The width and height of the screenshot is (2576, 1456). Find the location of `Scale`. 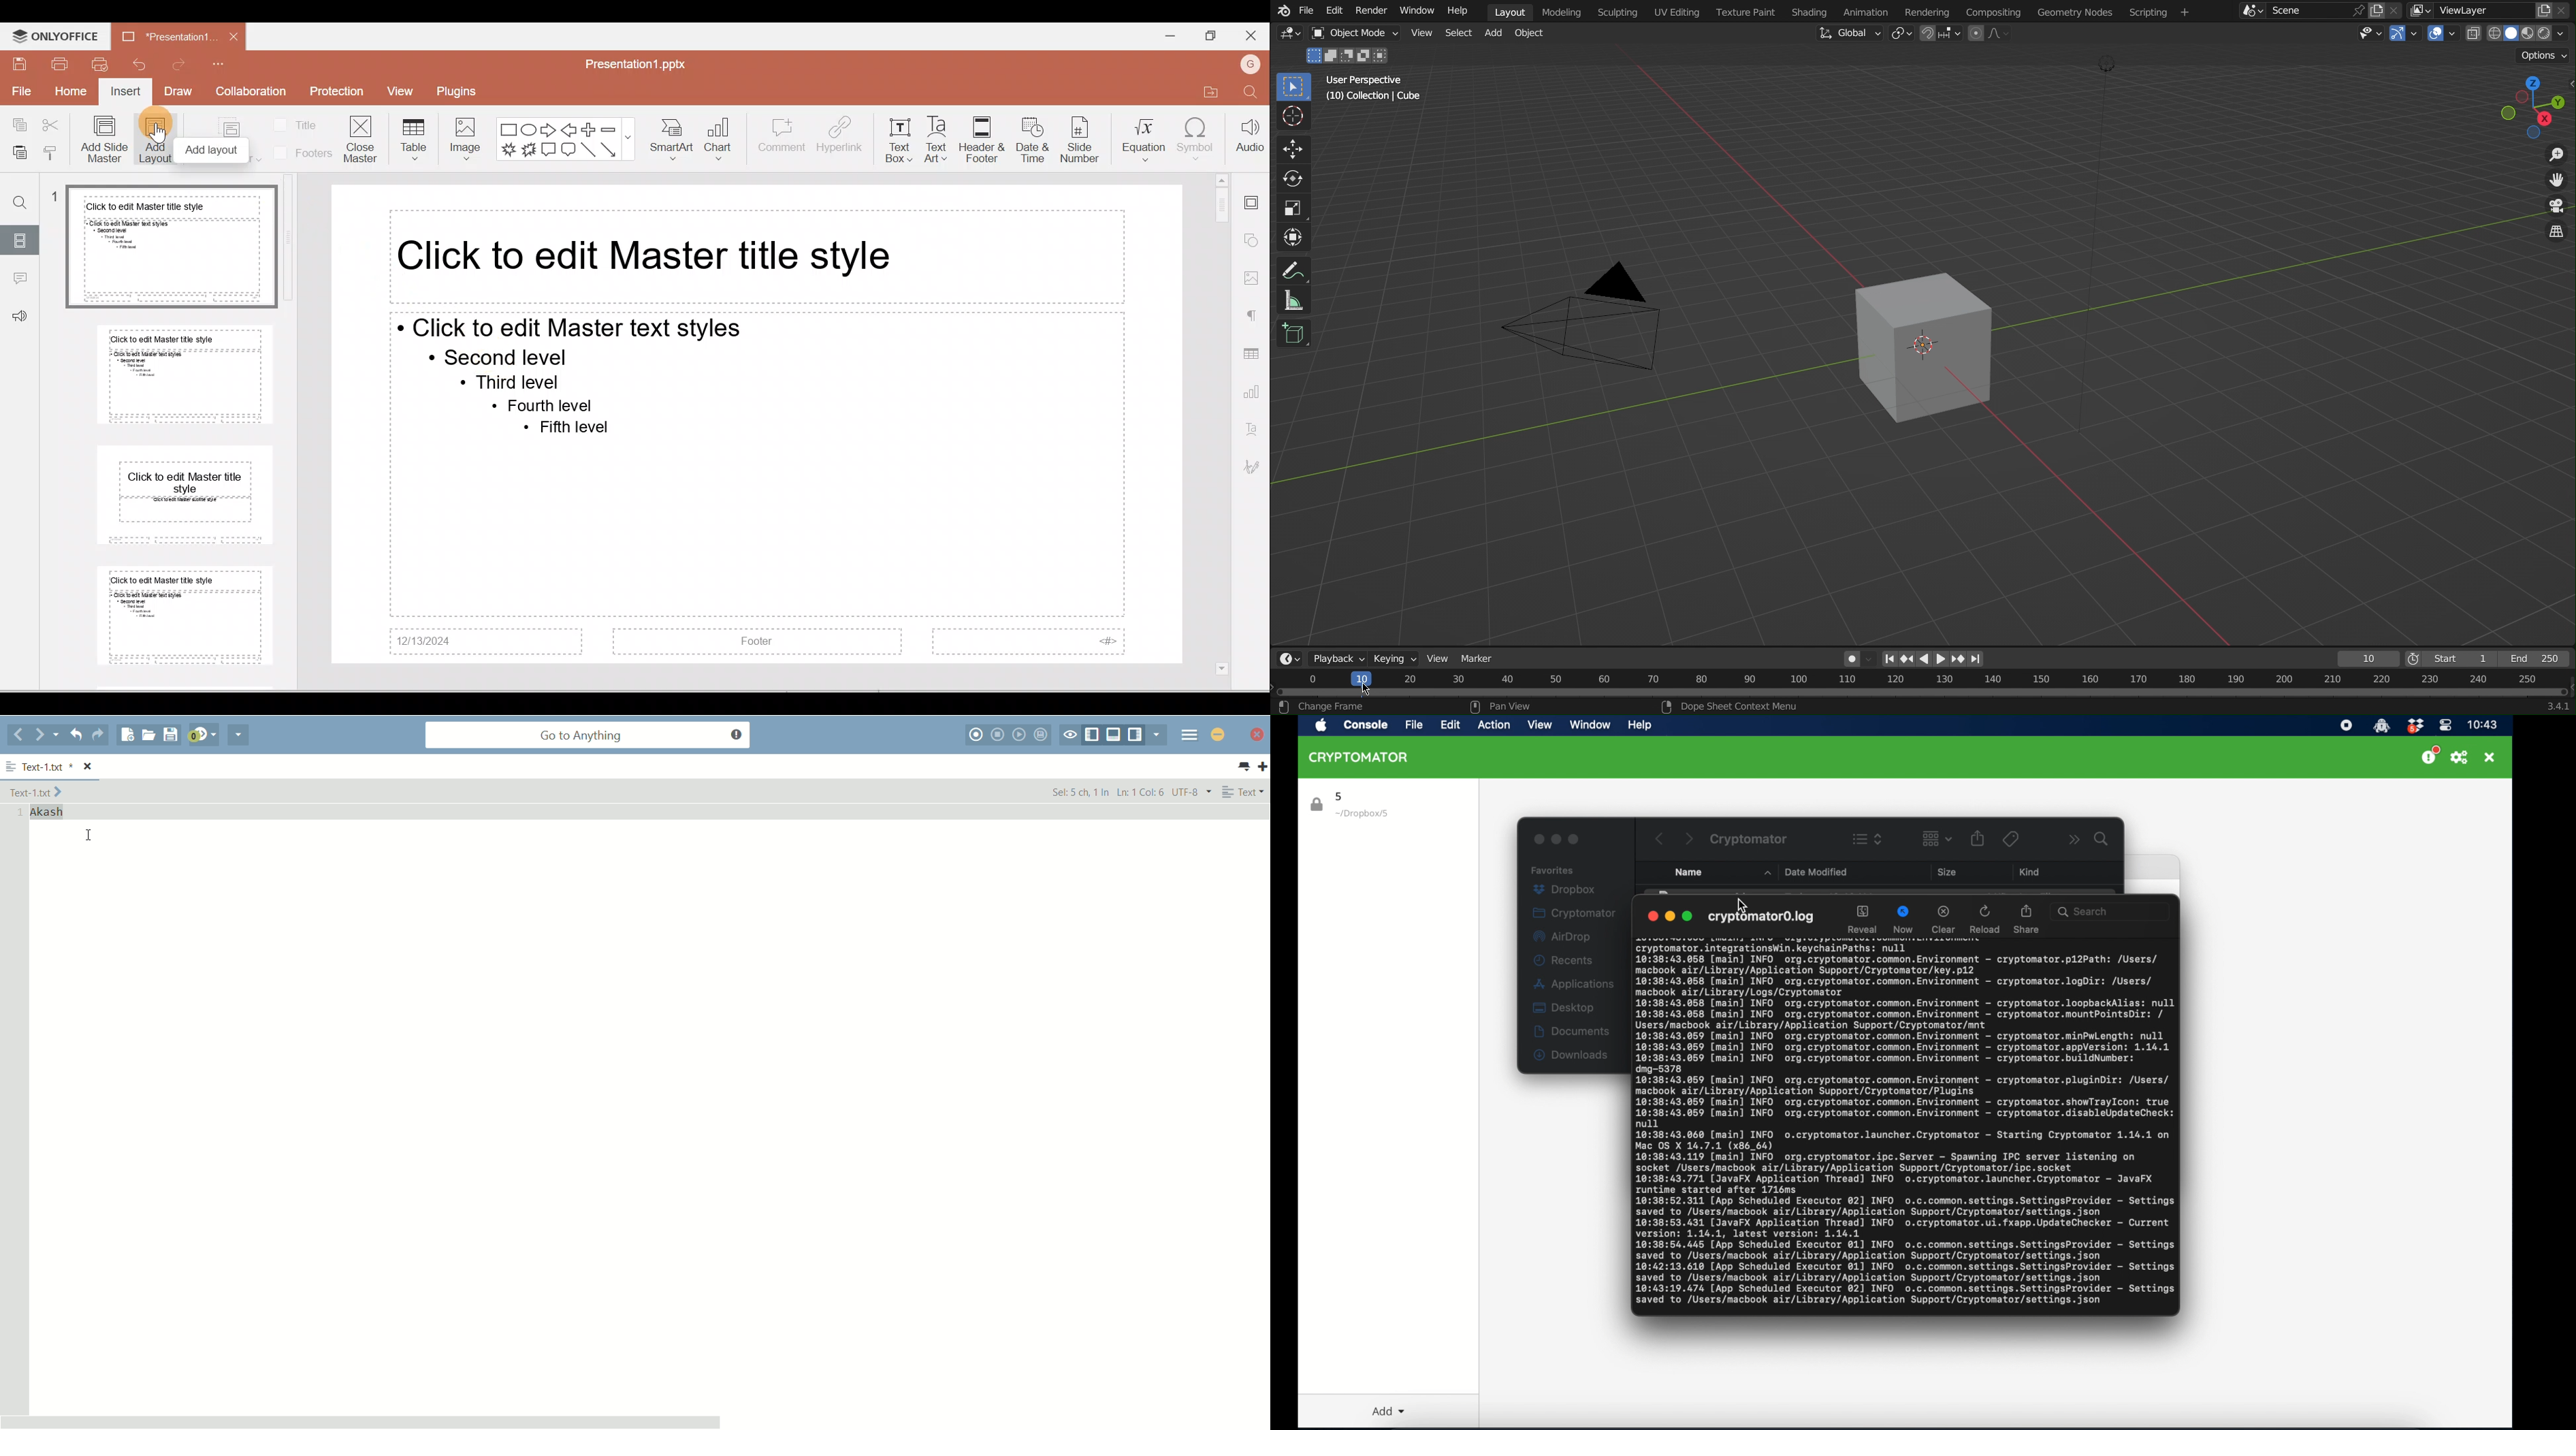

Scale is located at coordinates (1293, 206).